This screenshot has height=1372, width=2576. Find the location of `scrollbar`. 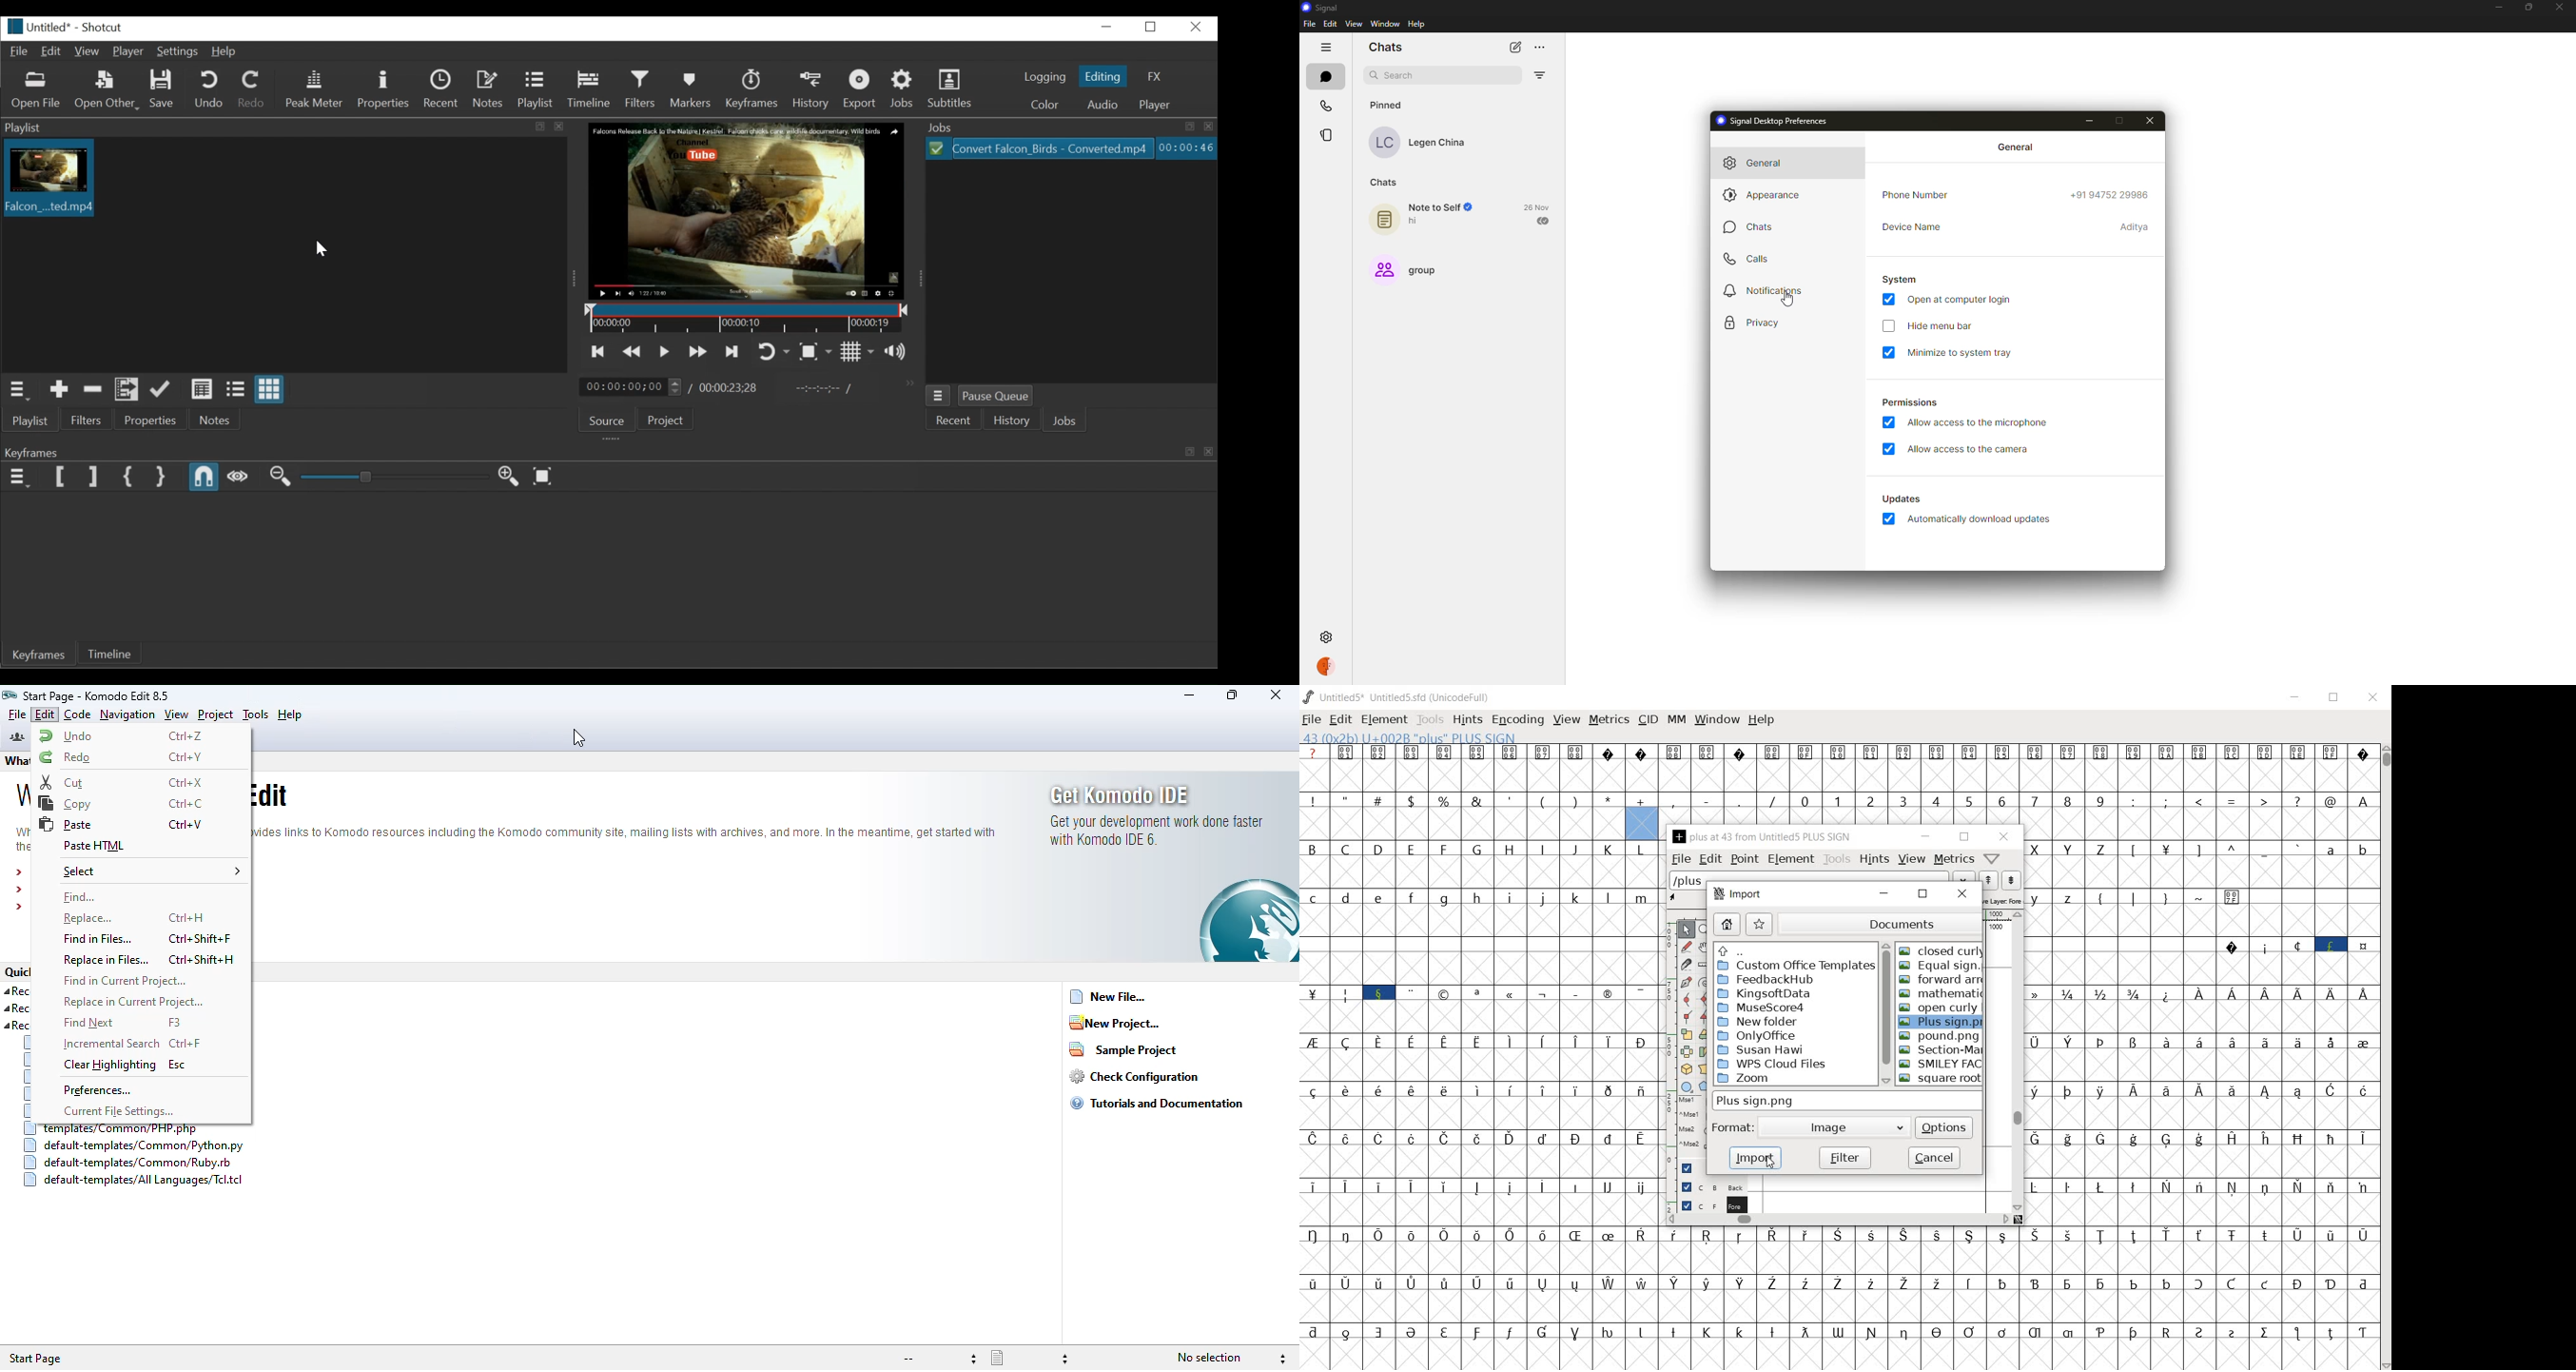

scrollbar is located at coordinates (2019, 1063).